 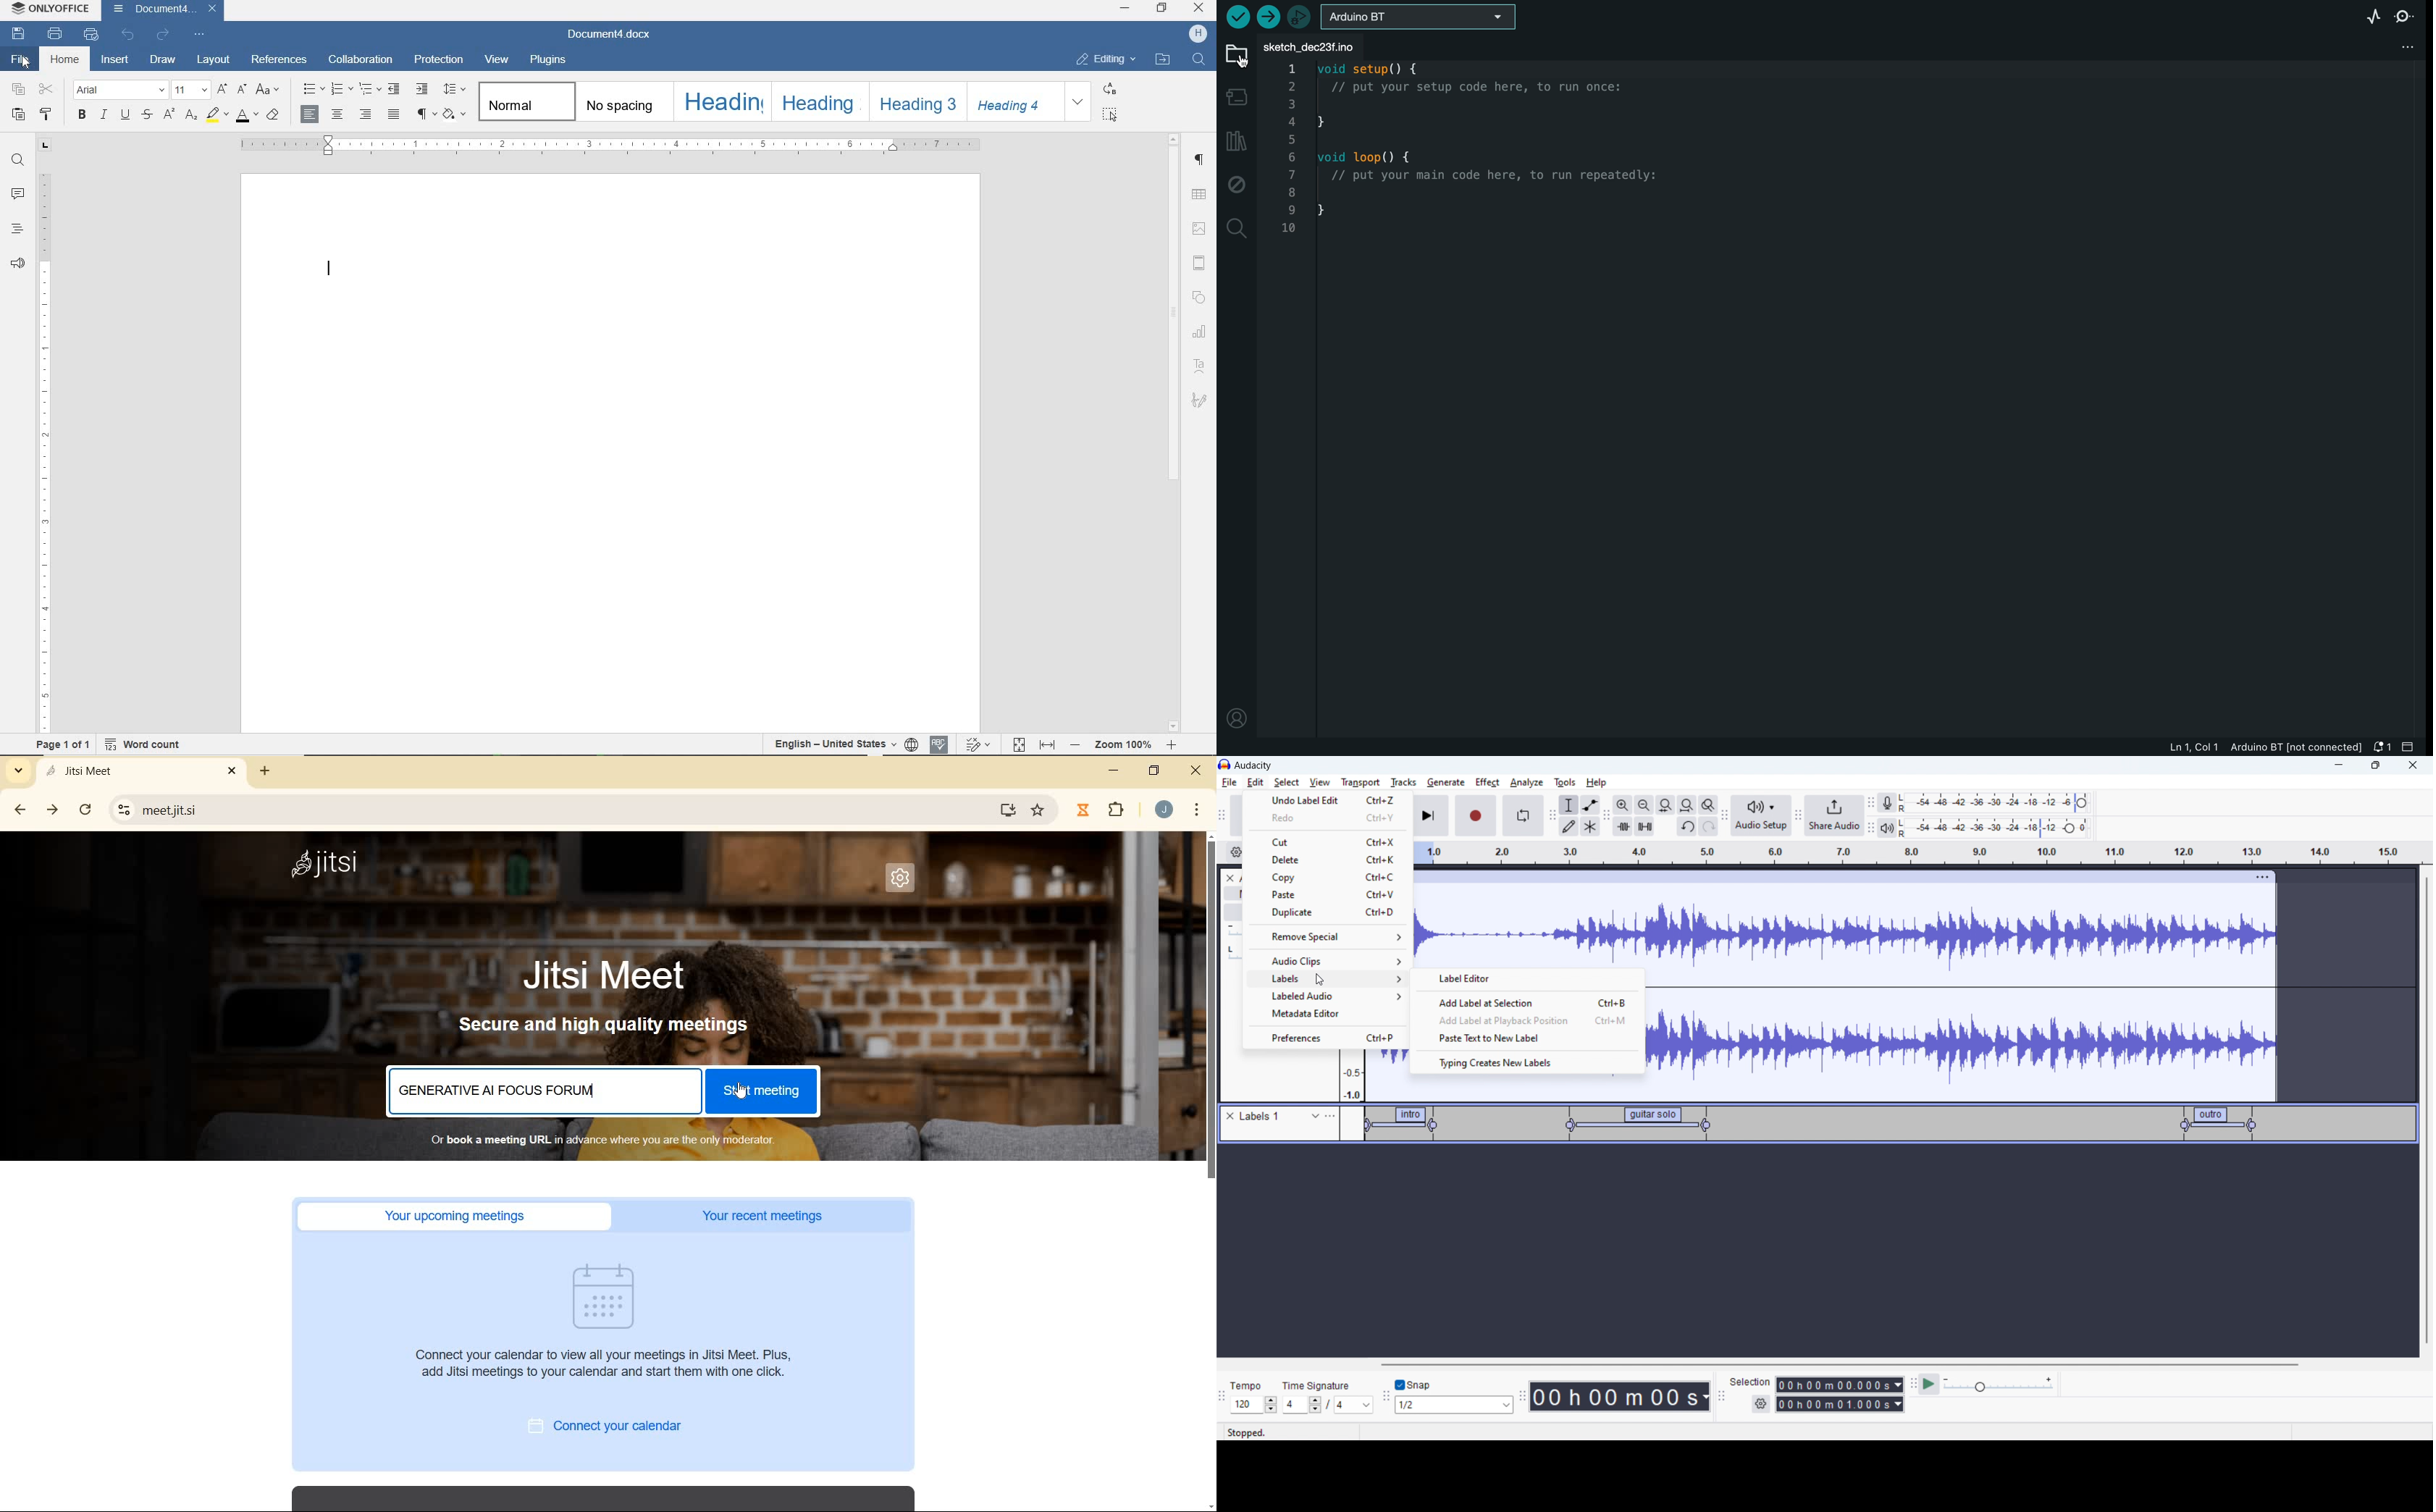 What do you see at coordinates (1199, 229) in the screenshot?
I see `image` at bounding box center [1199, 229].